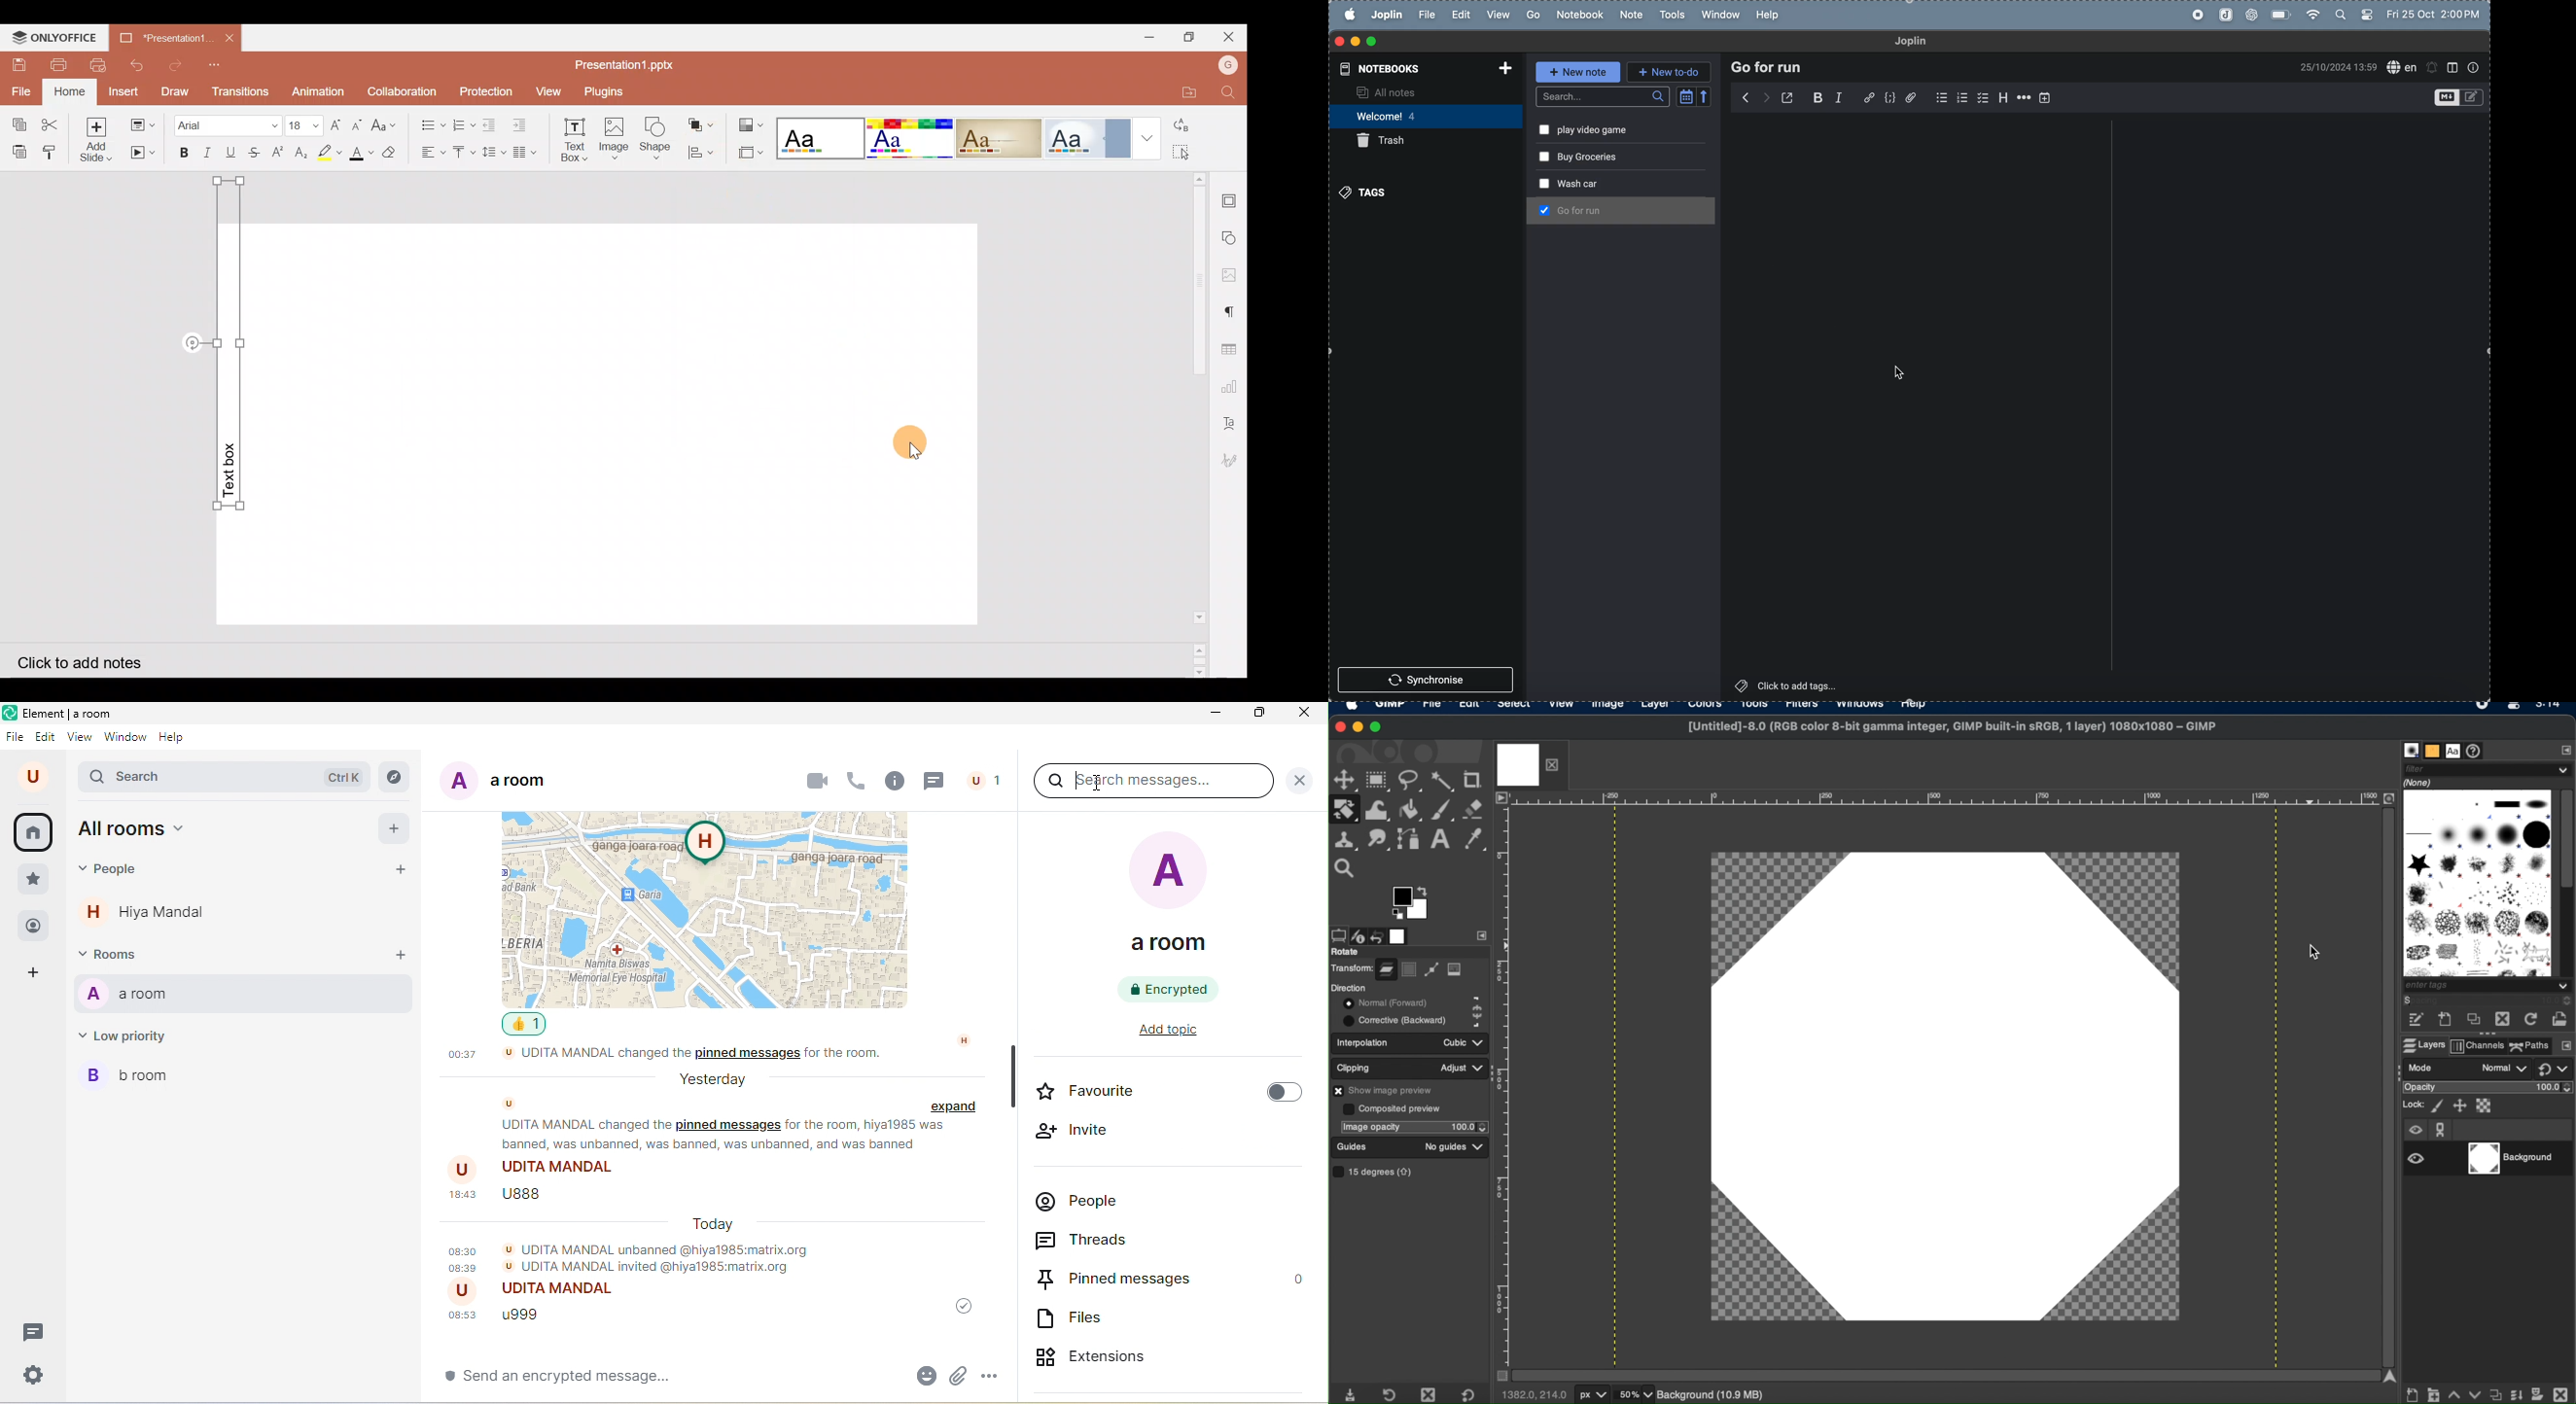 This screenshot has width=2576, height=1428. I want to click on close layer tab, so click(1555, 764).